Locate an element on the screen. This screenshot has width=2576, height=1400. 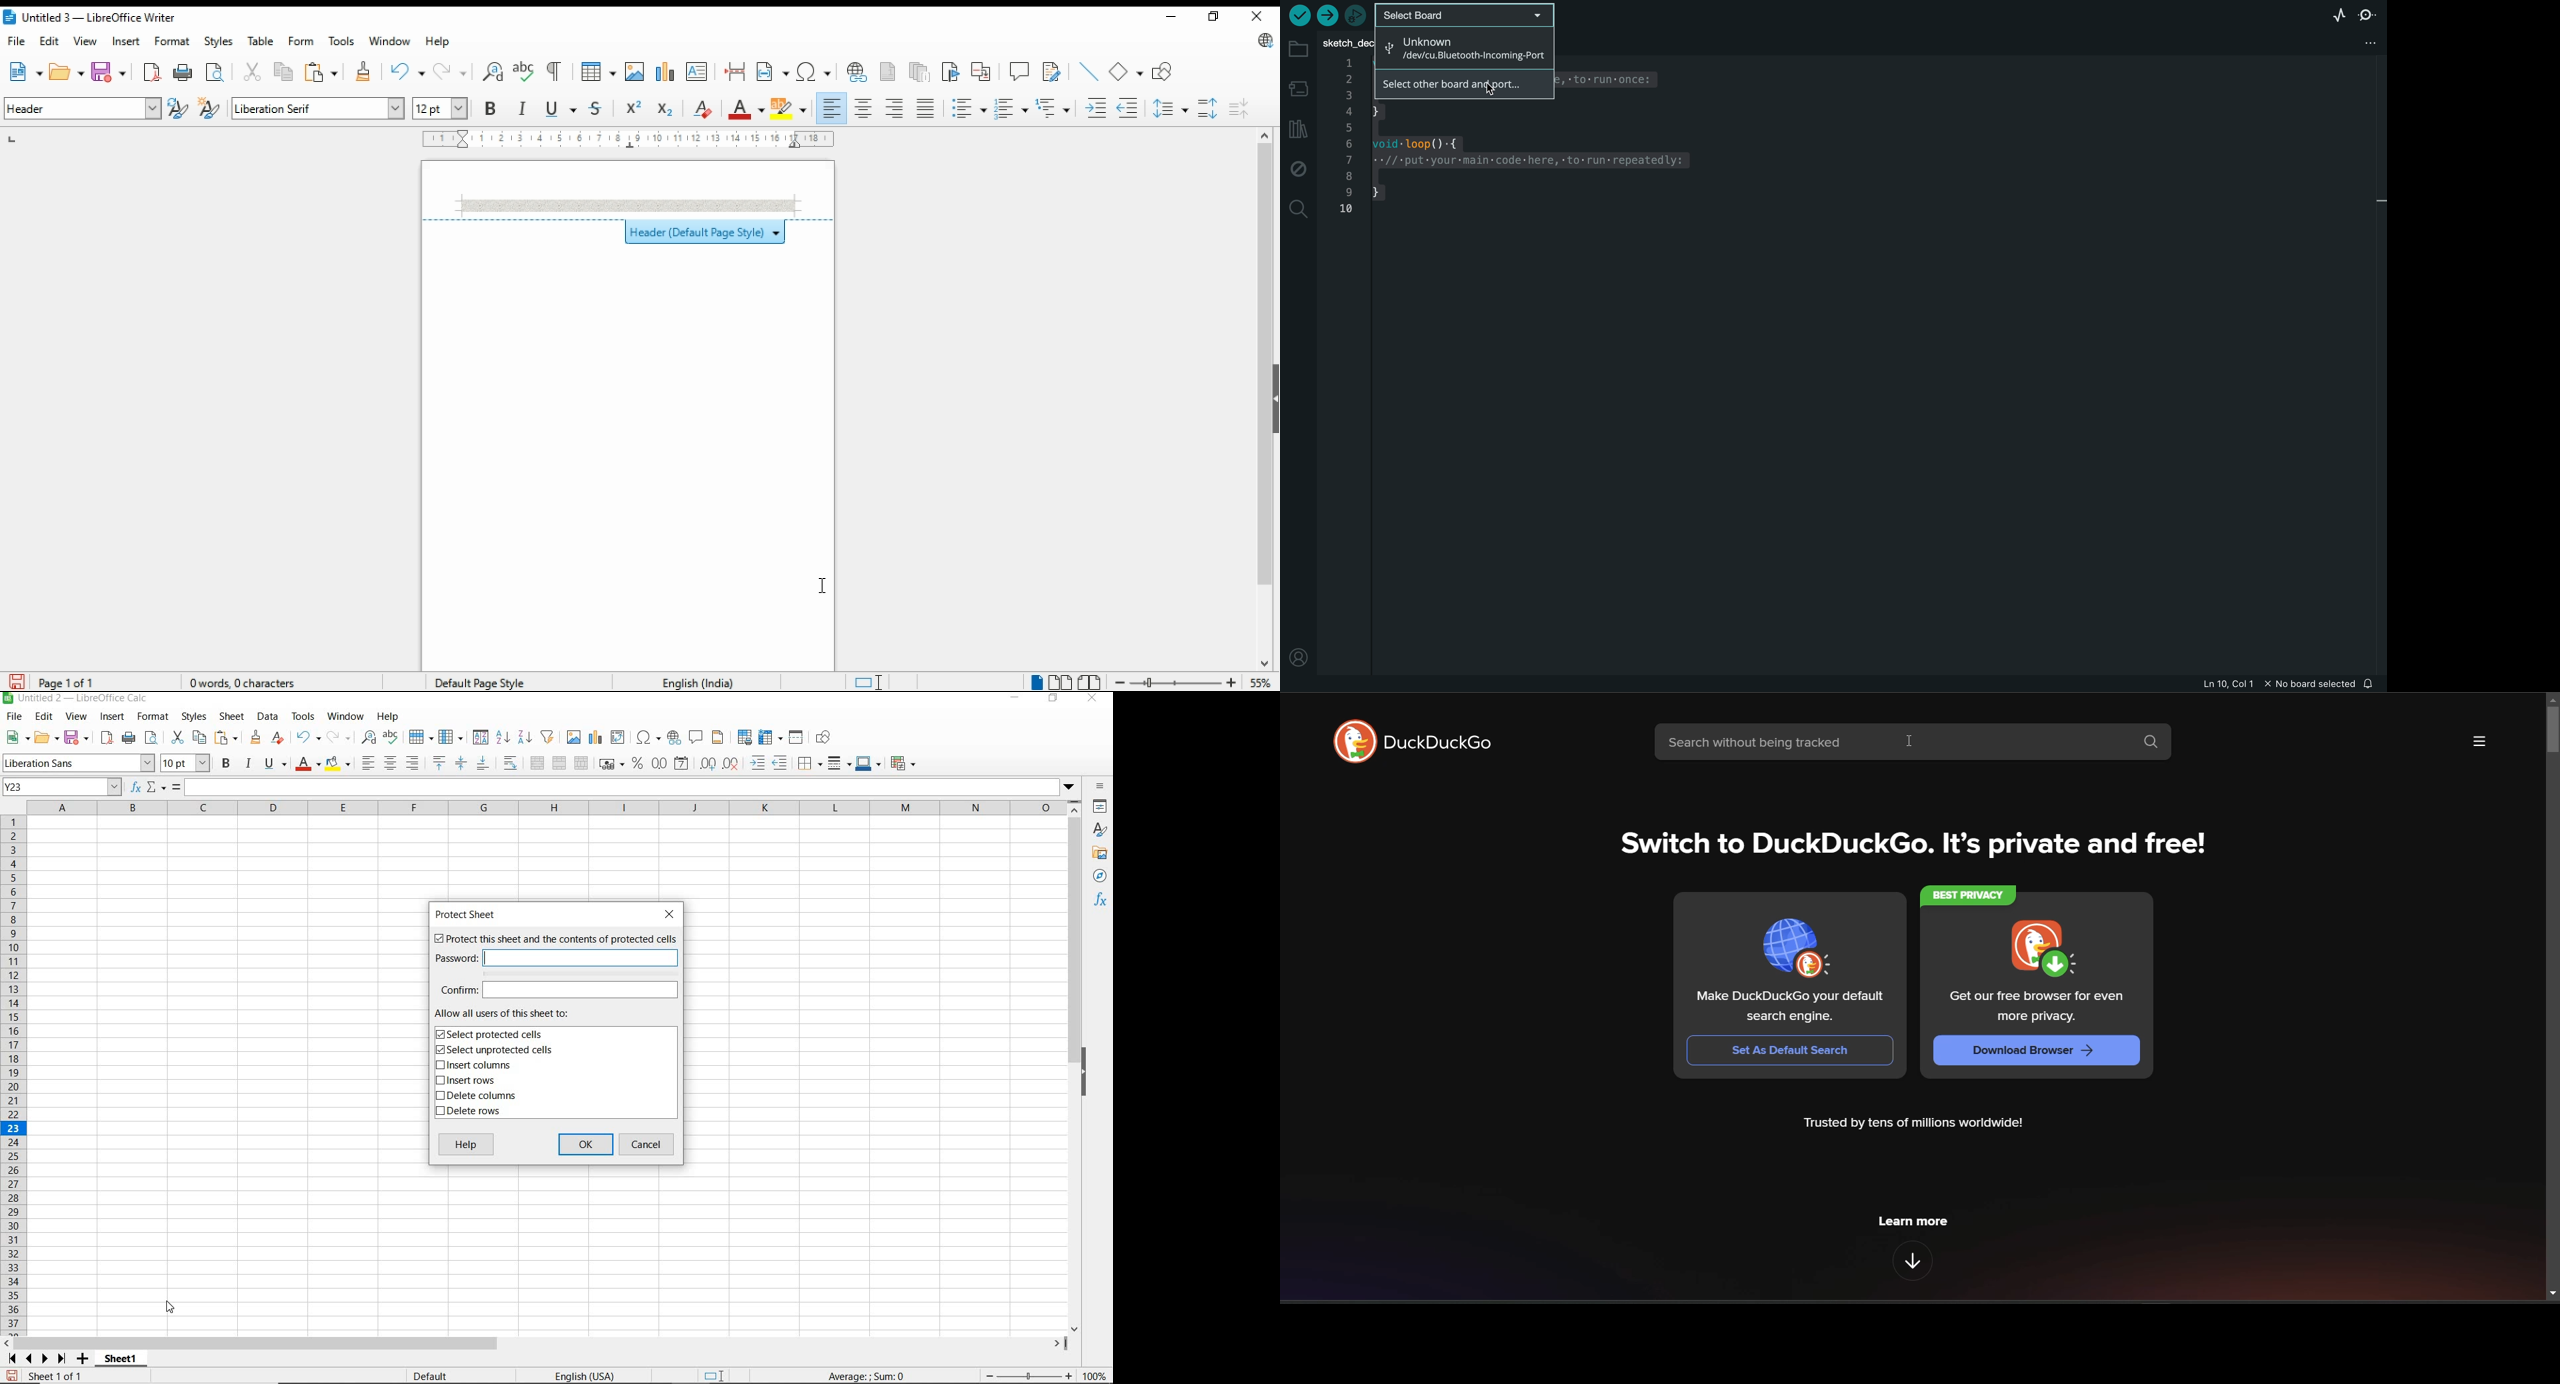
single page view is located at coordinates (1036, 681).